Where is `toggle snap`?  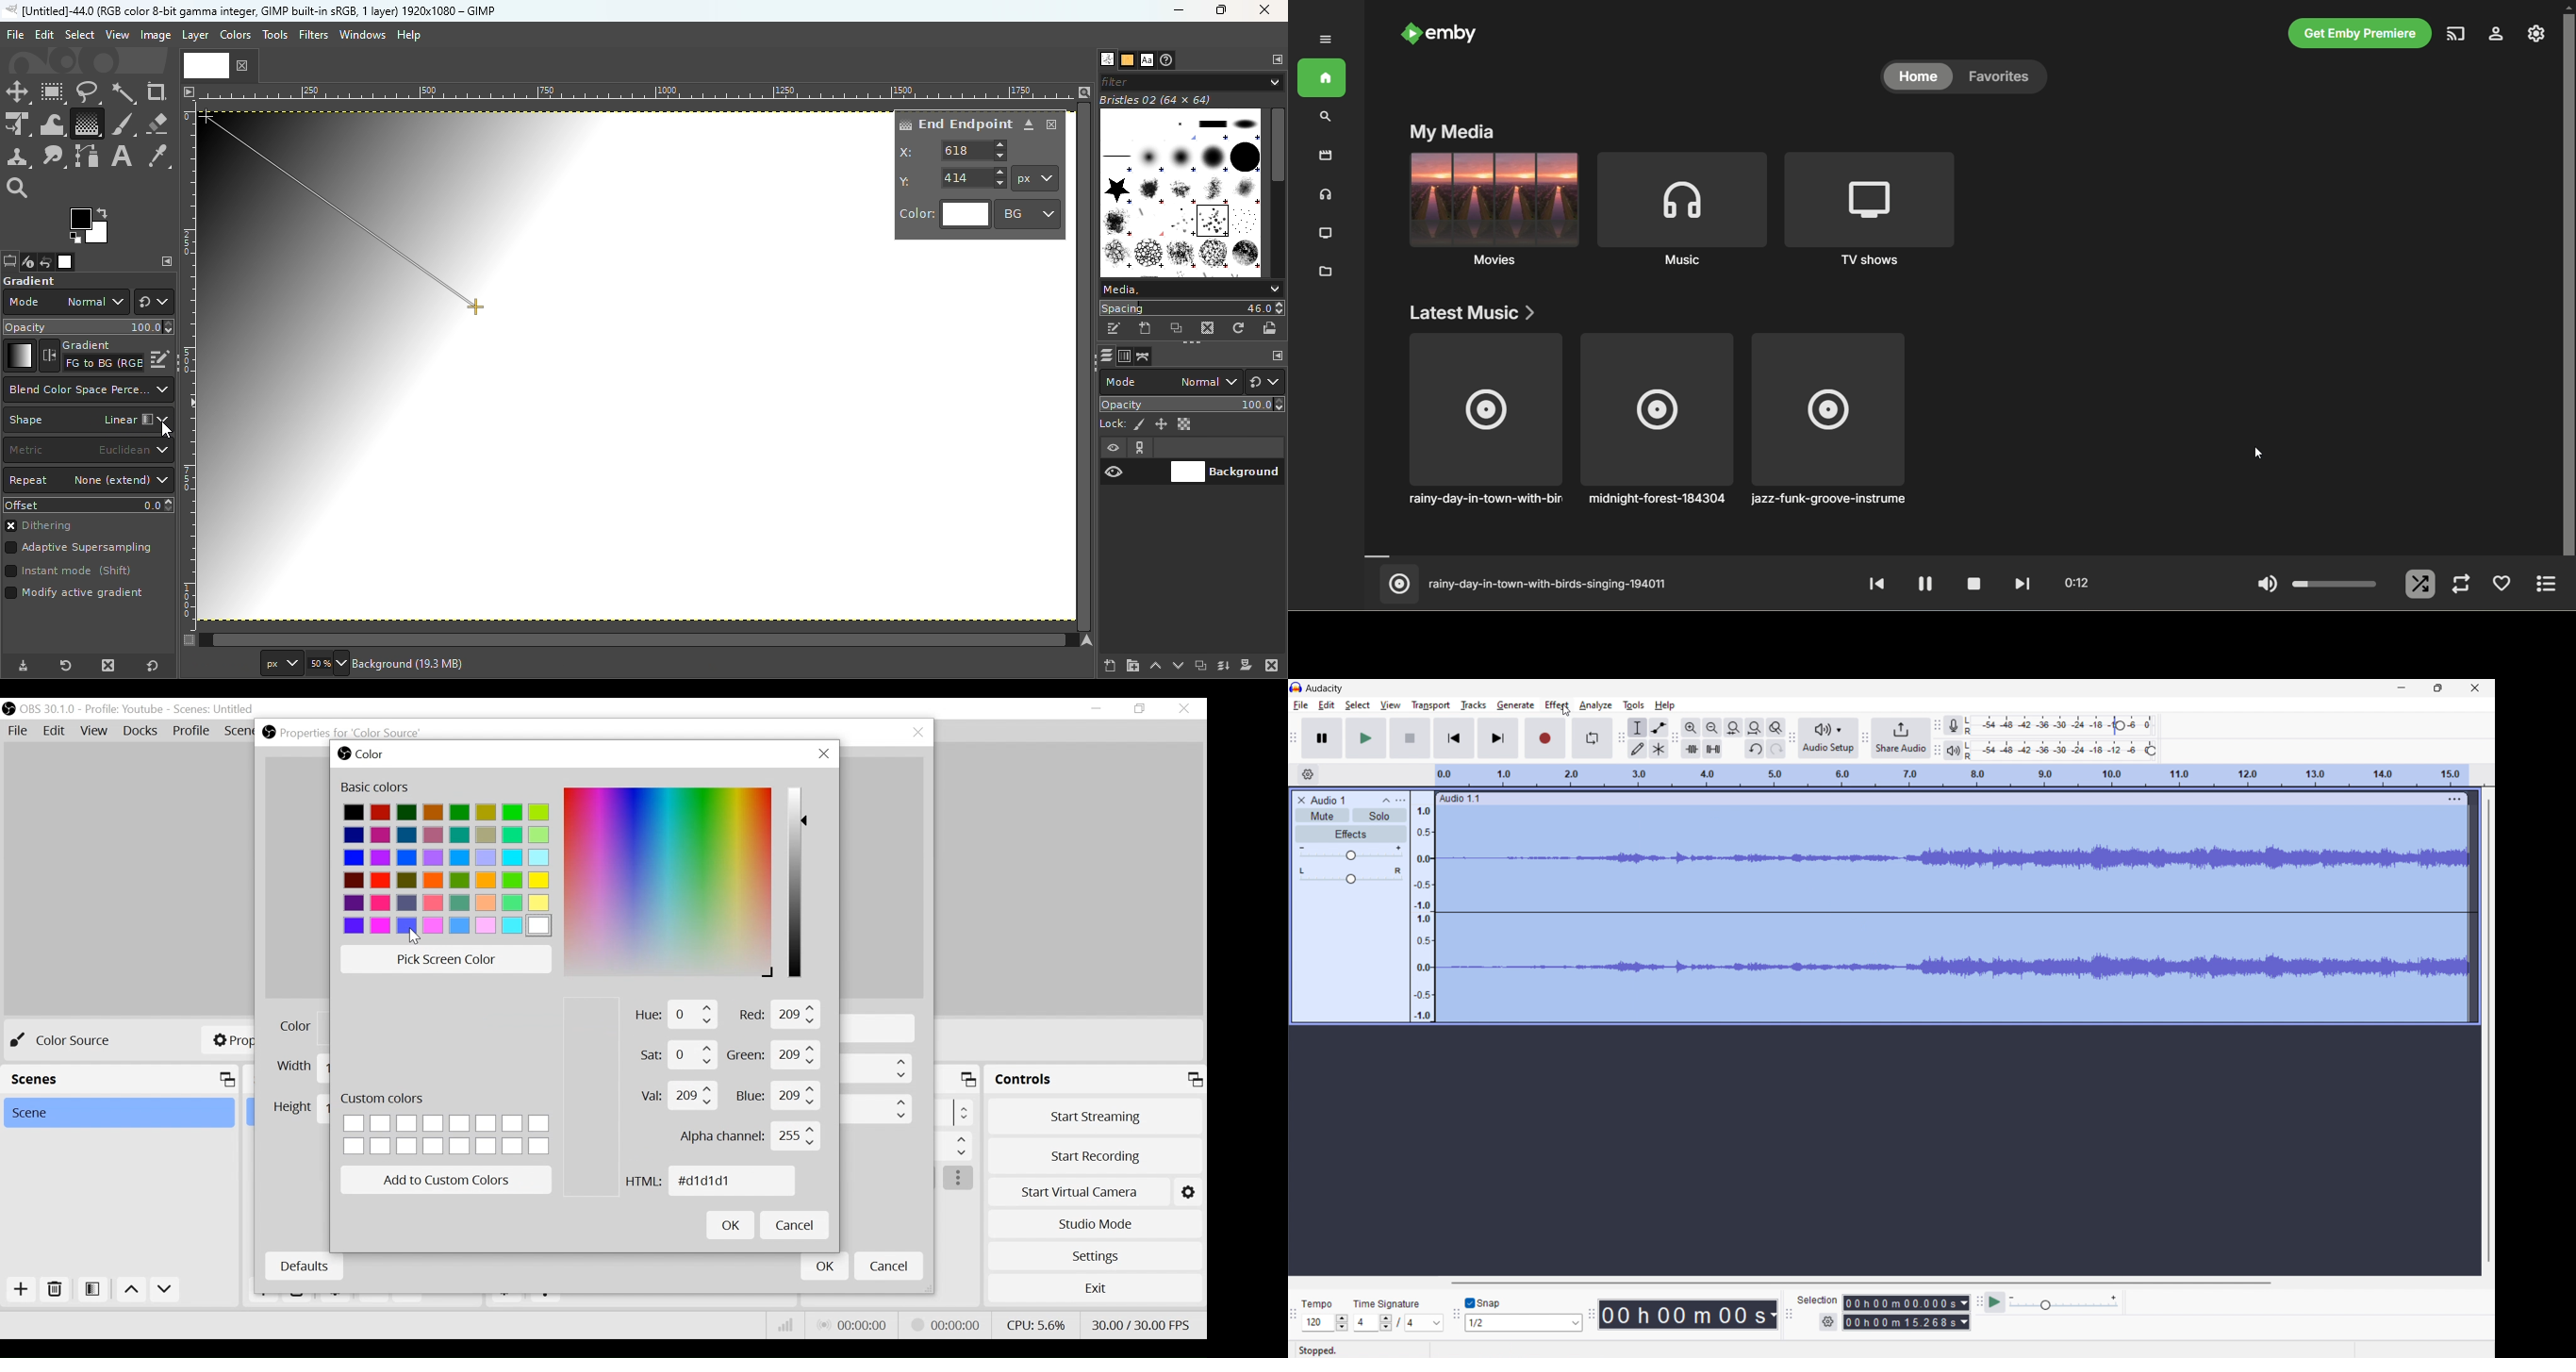 toggle snap is located at coordinates (1483, 1302).